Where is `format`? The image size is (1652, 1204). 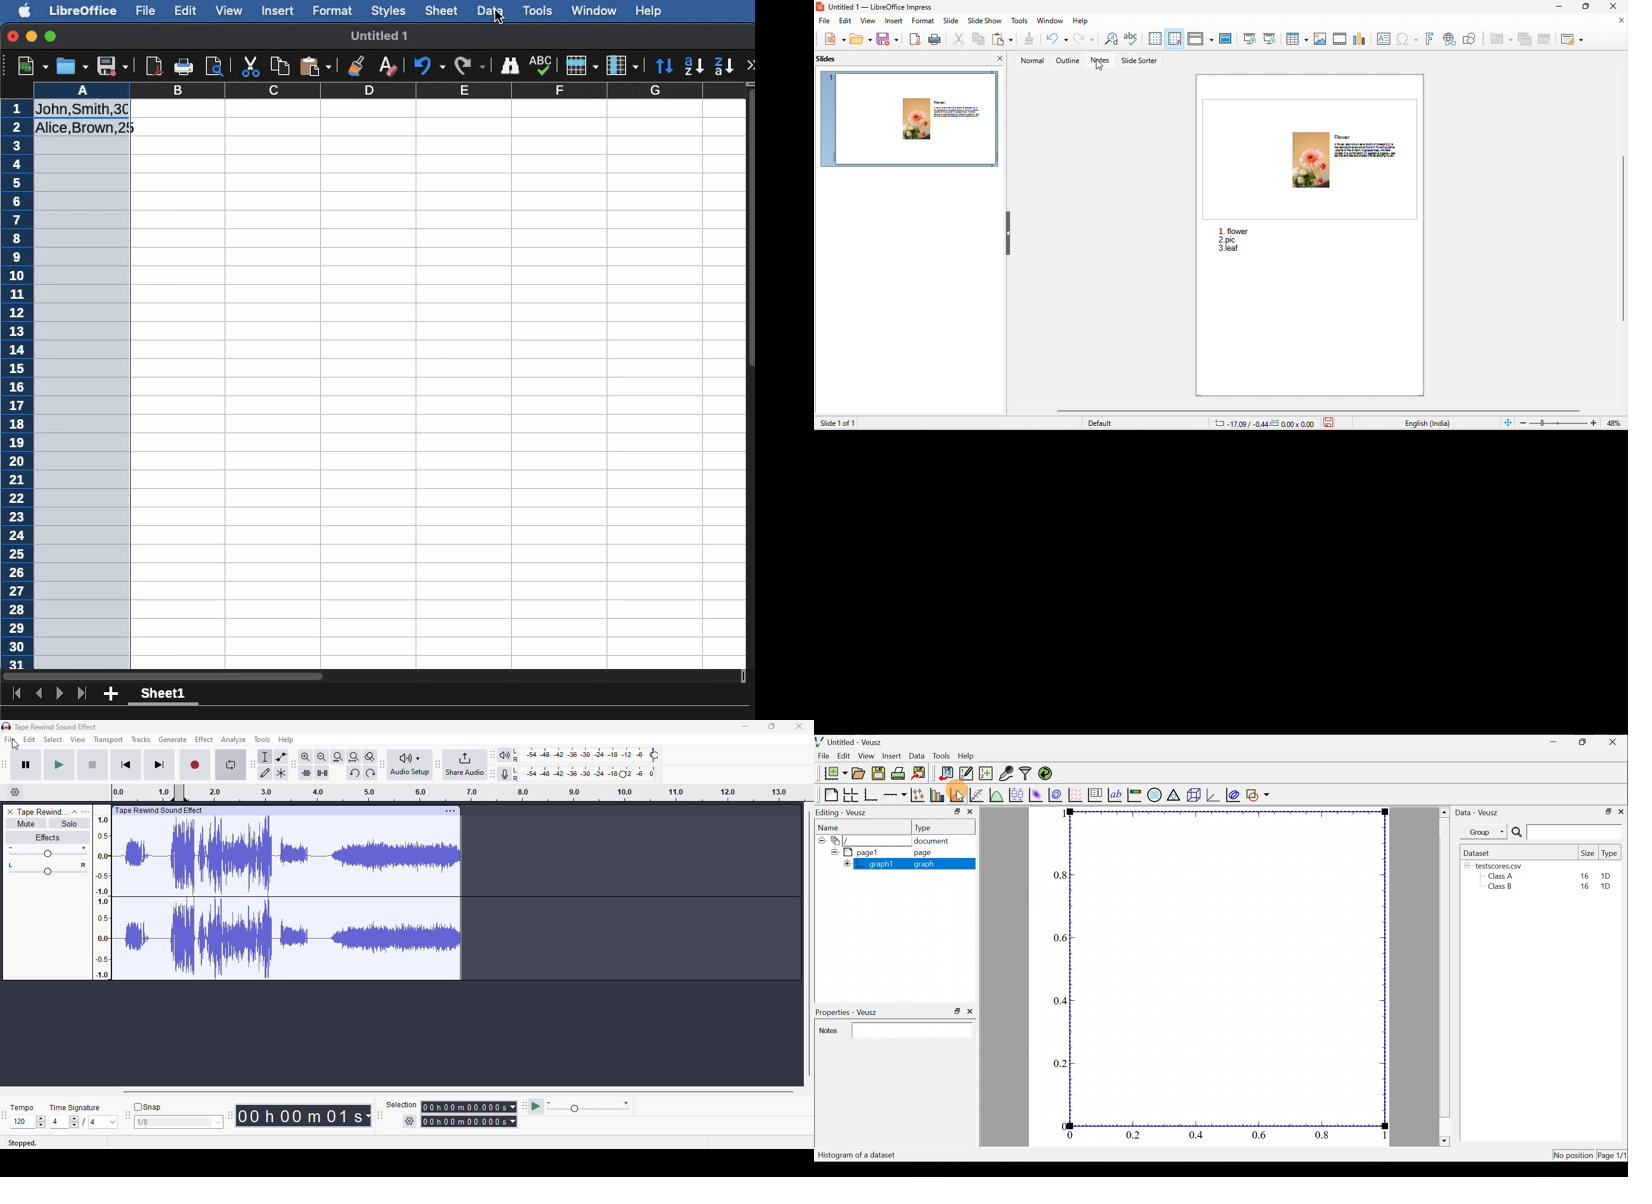 format is located at coordinates (922, 22).